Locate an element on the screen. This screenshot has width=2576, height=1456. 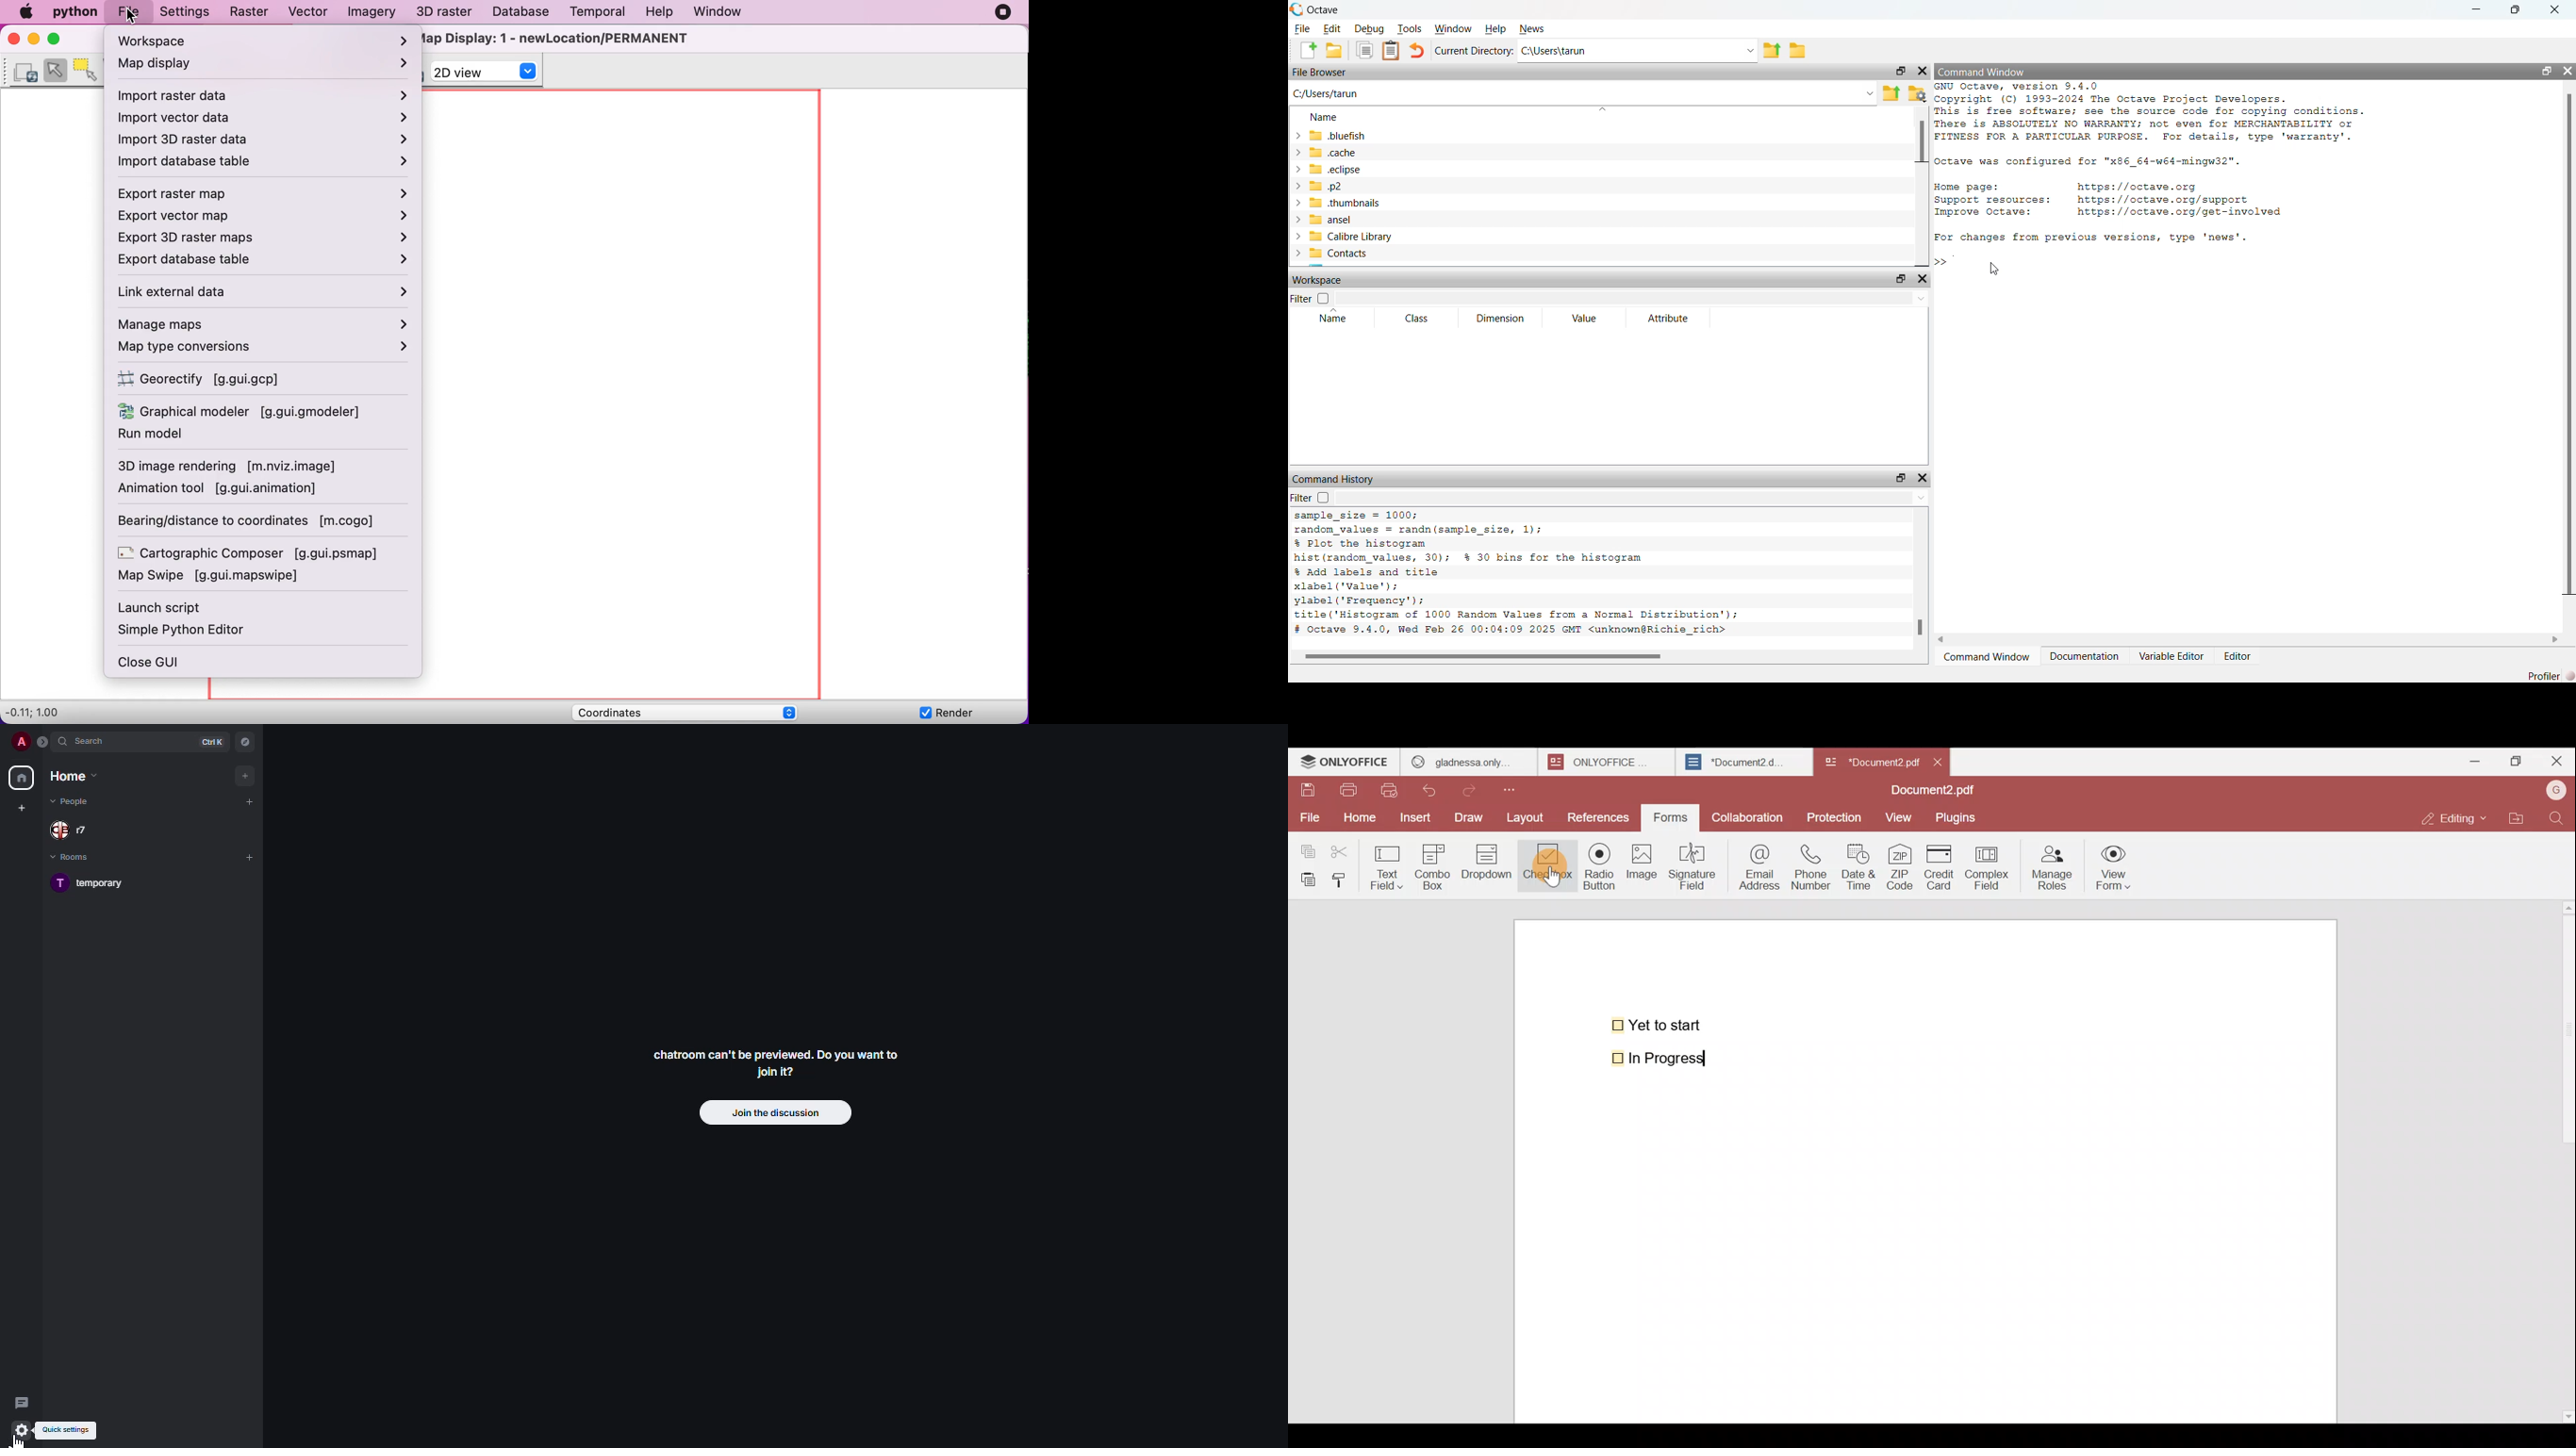
add is located at coordinates (252, 855).